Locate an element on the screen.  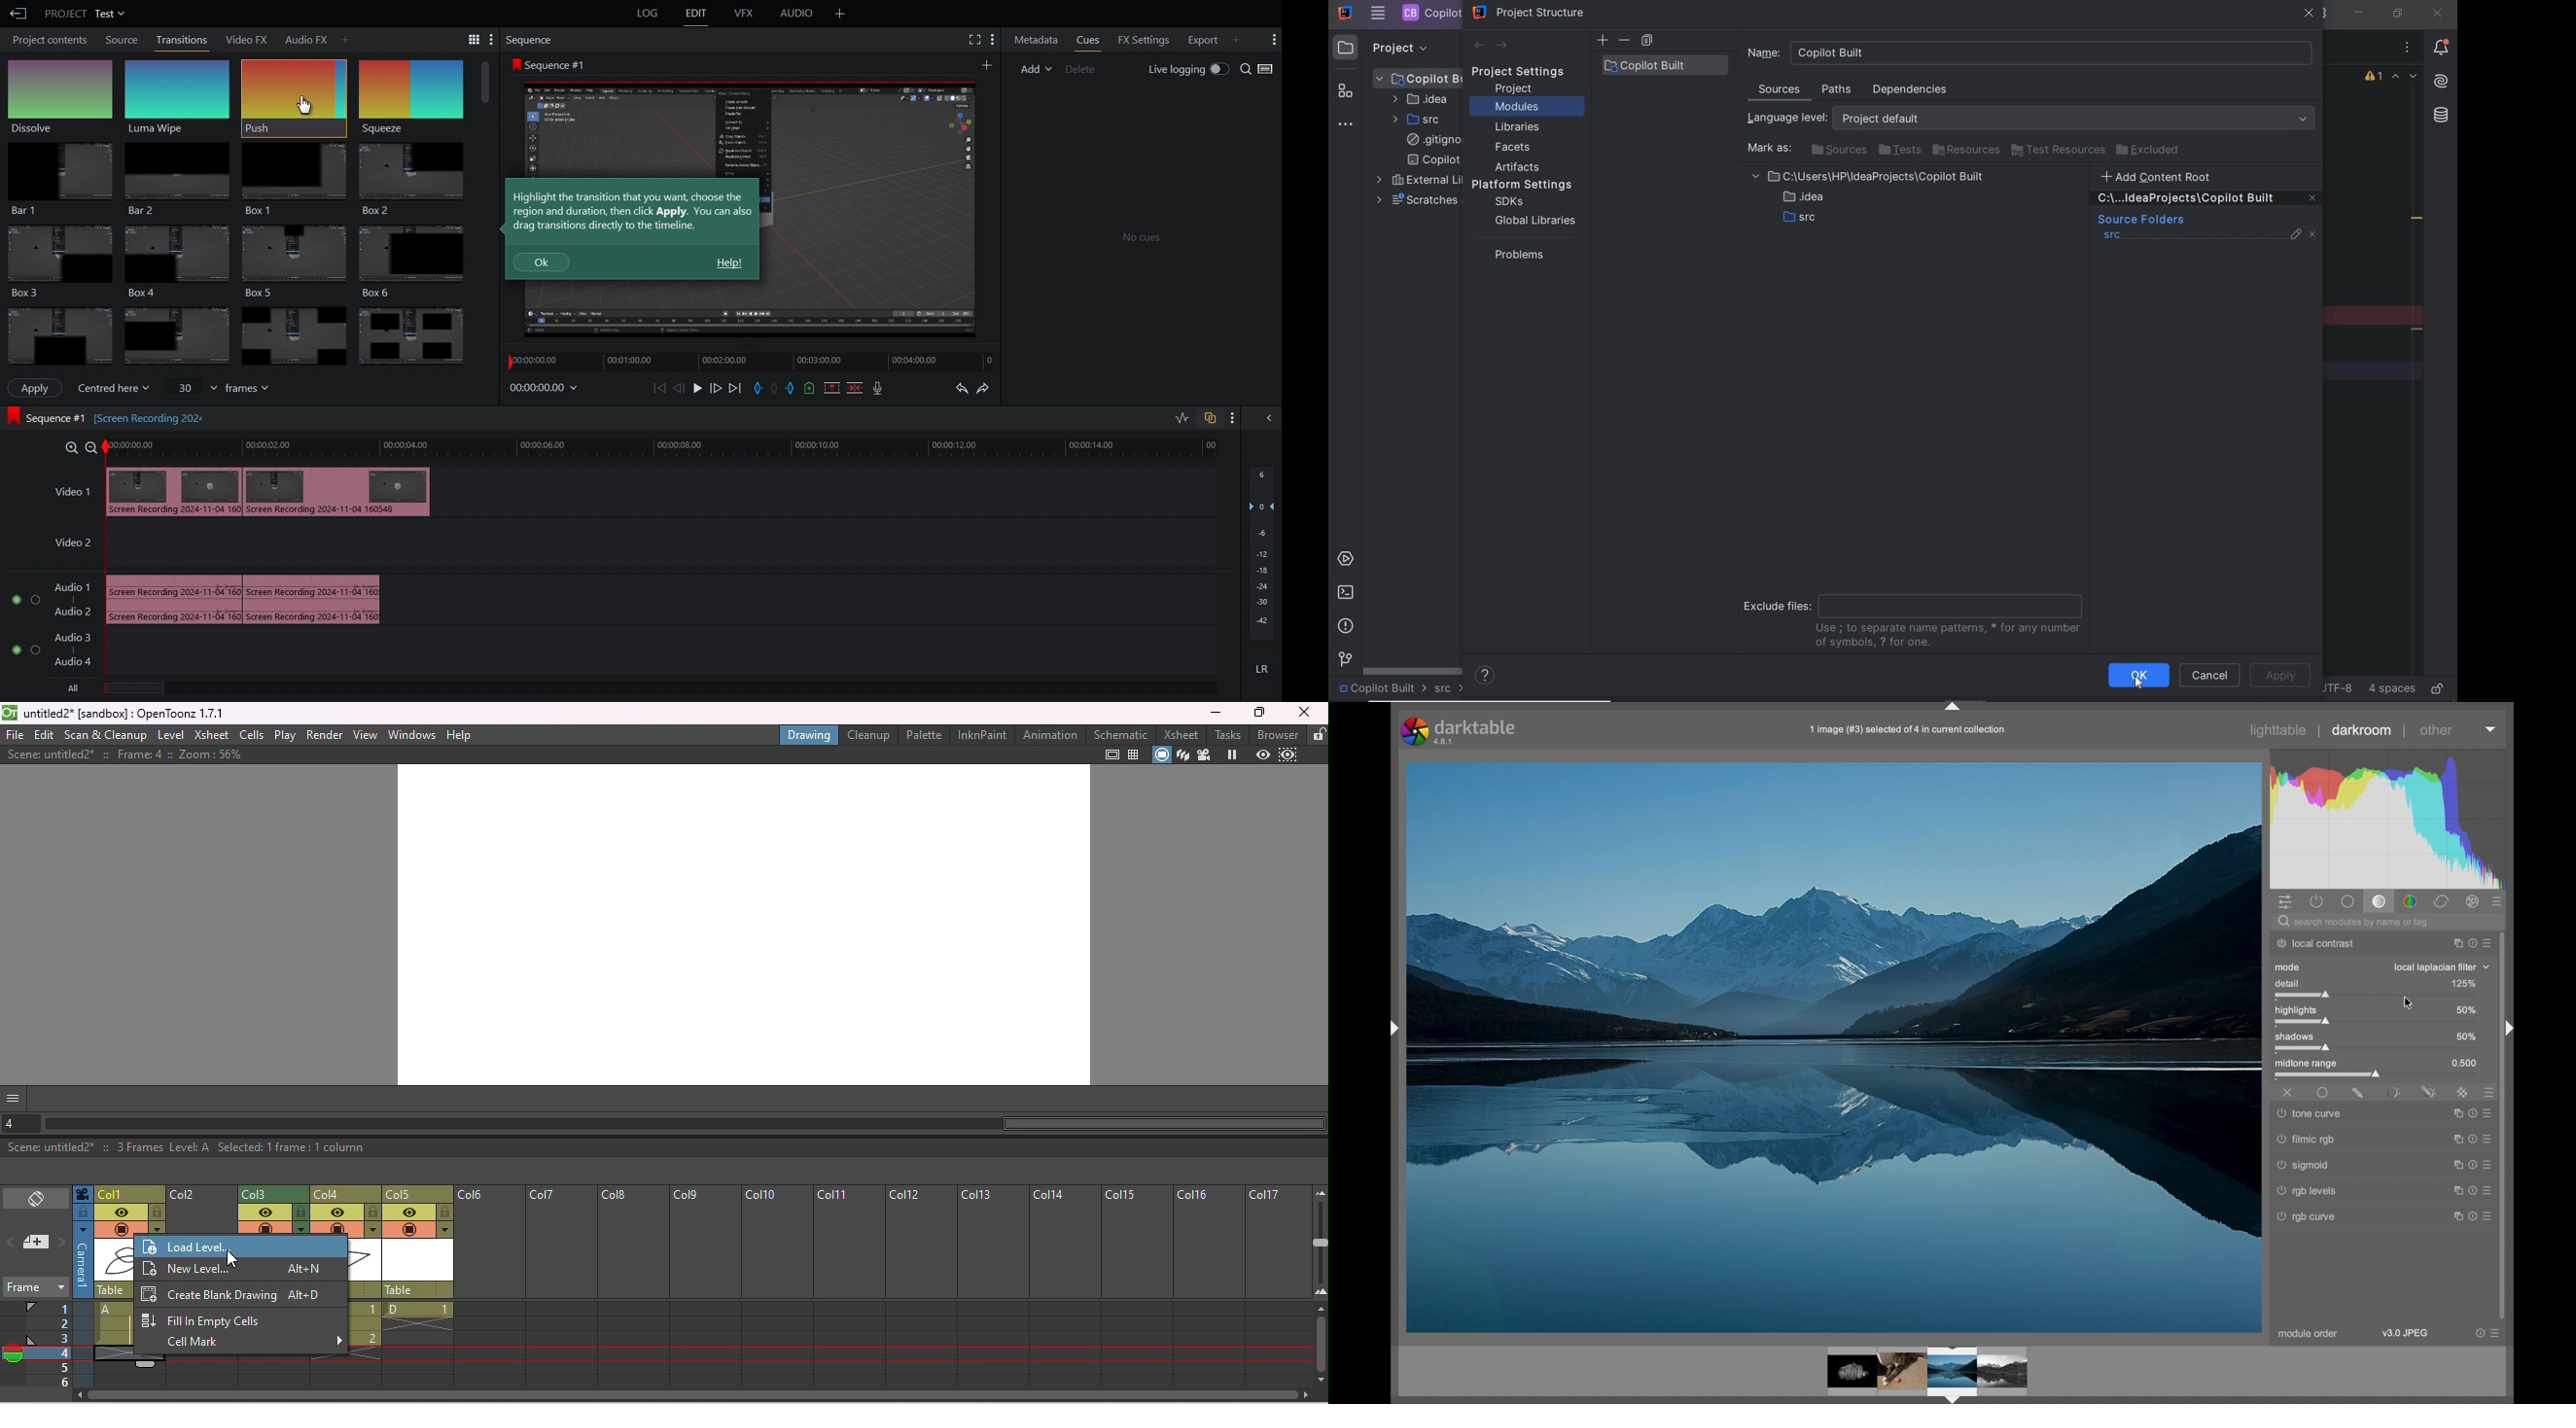
more options is located at coordinates (2475, 1113).